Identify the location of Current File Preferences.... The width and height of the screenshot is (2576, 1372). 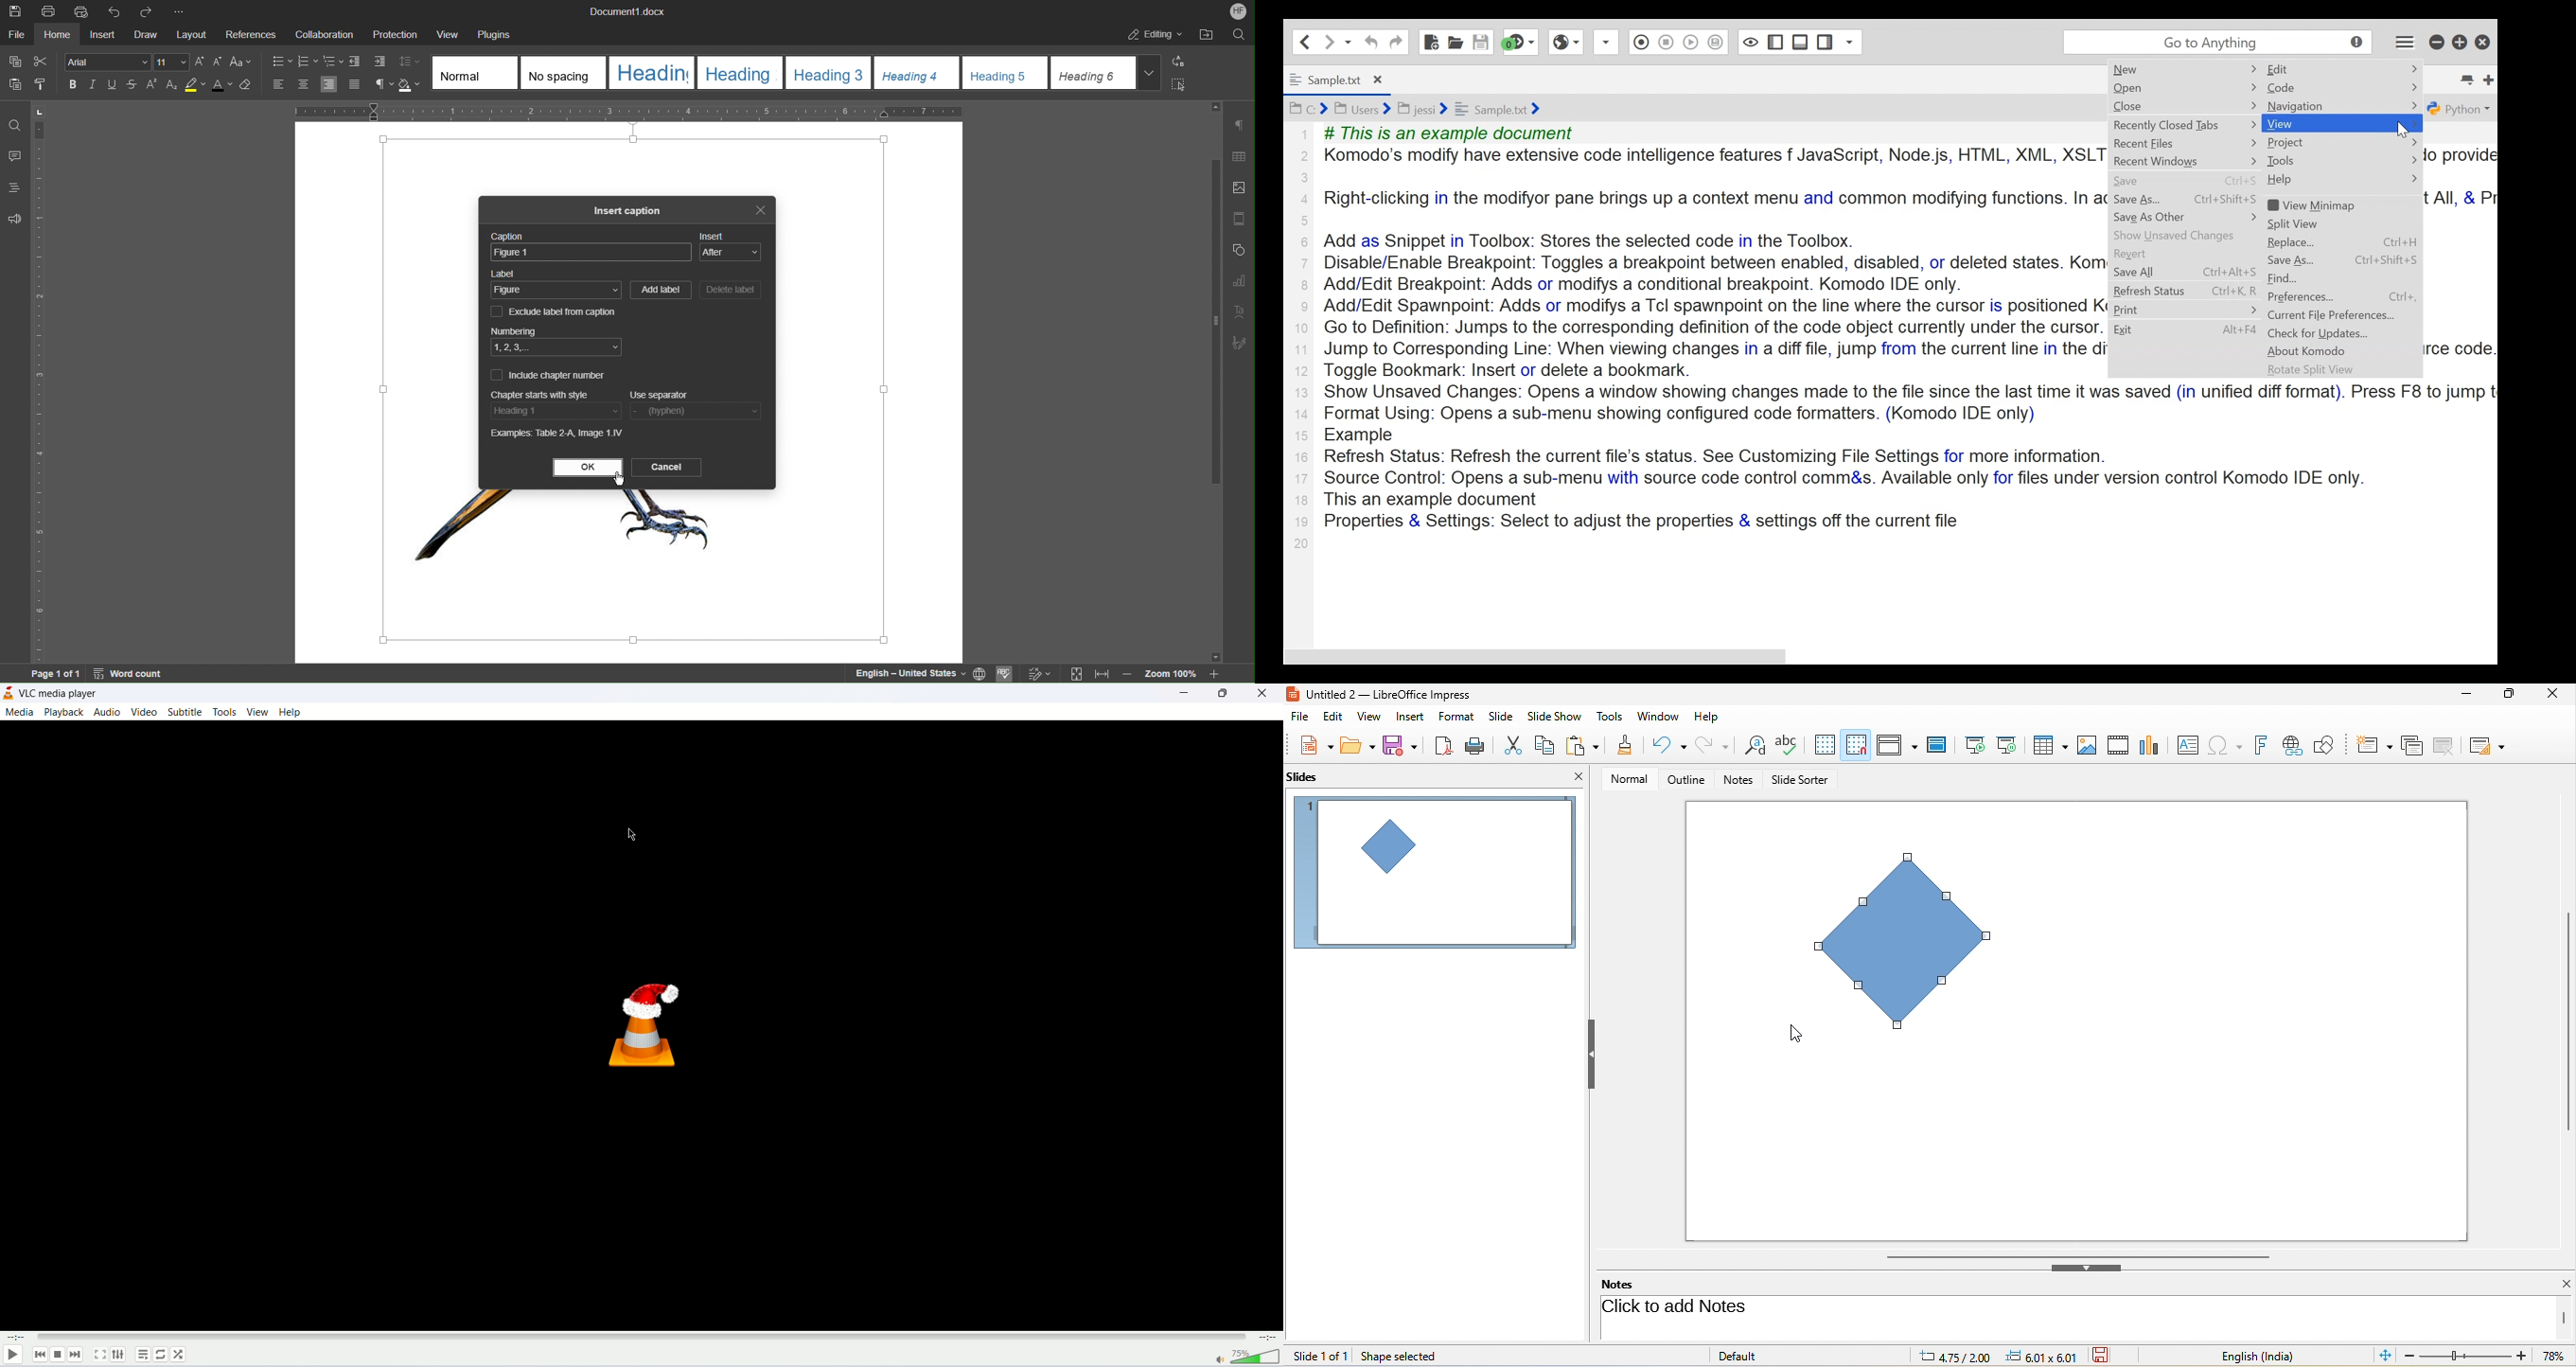
(2335, 315).